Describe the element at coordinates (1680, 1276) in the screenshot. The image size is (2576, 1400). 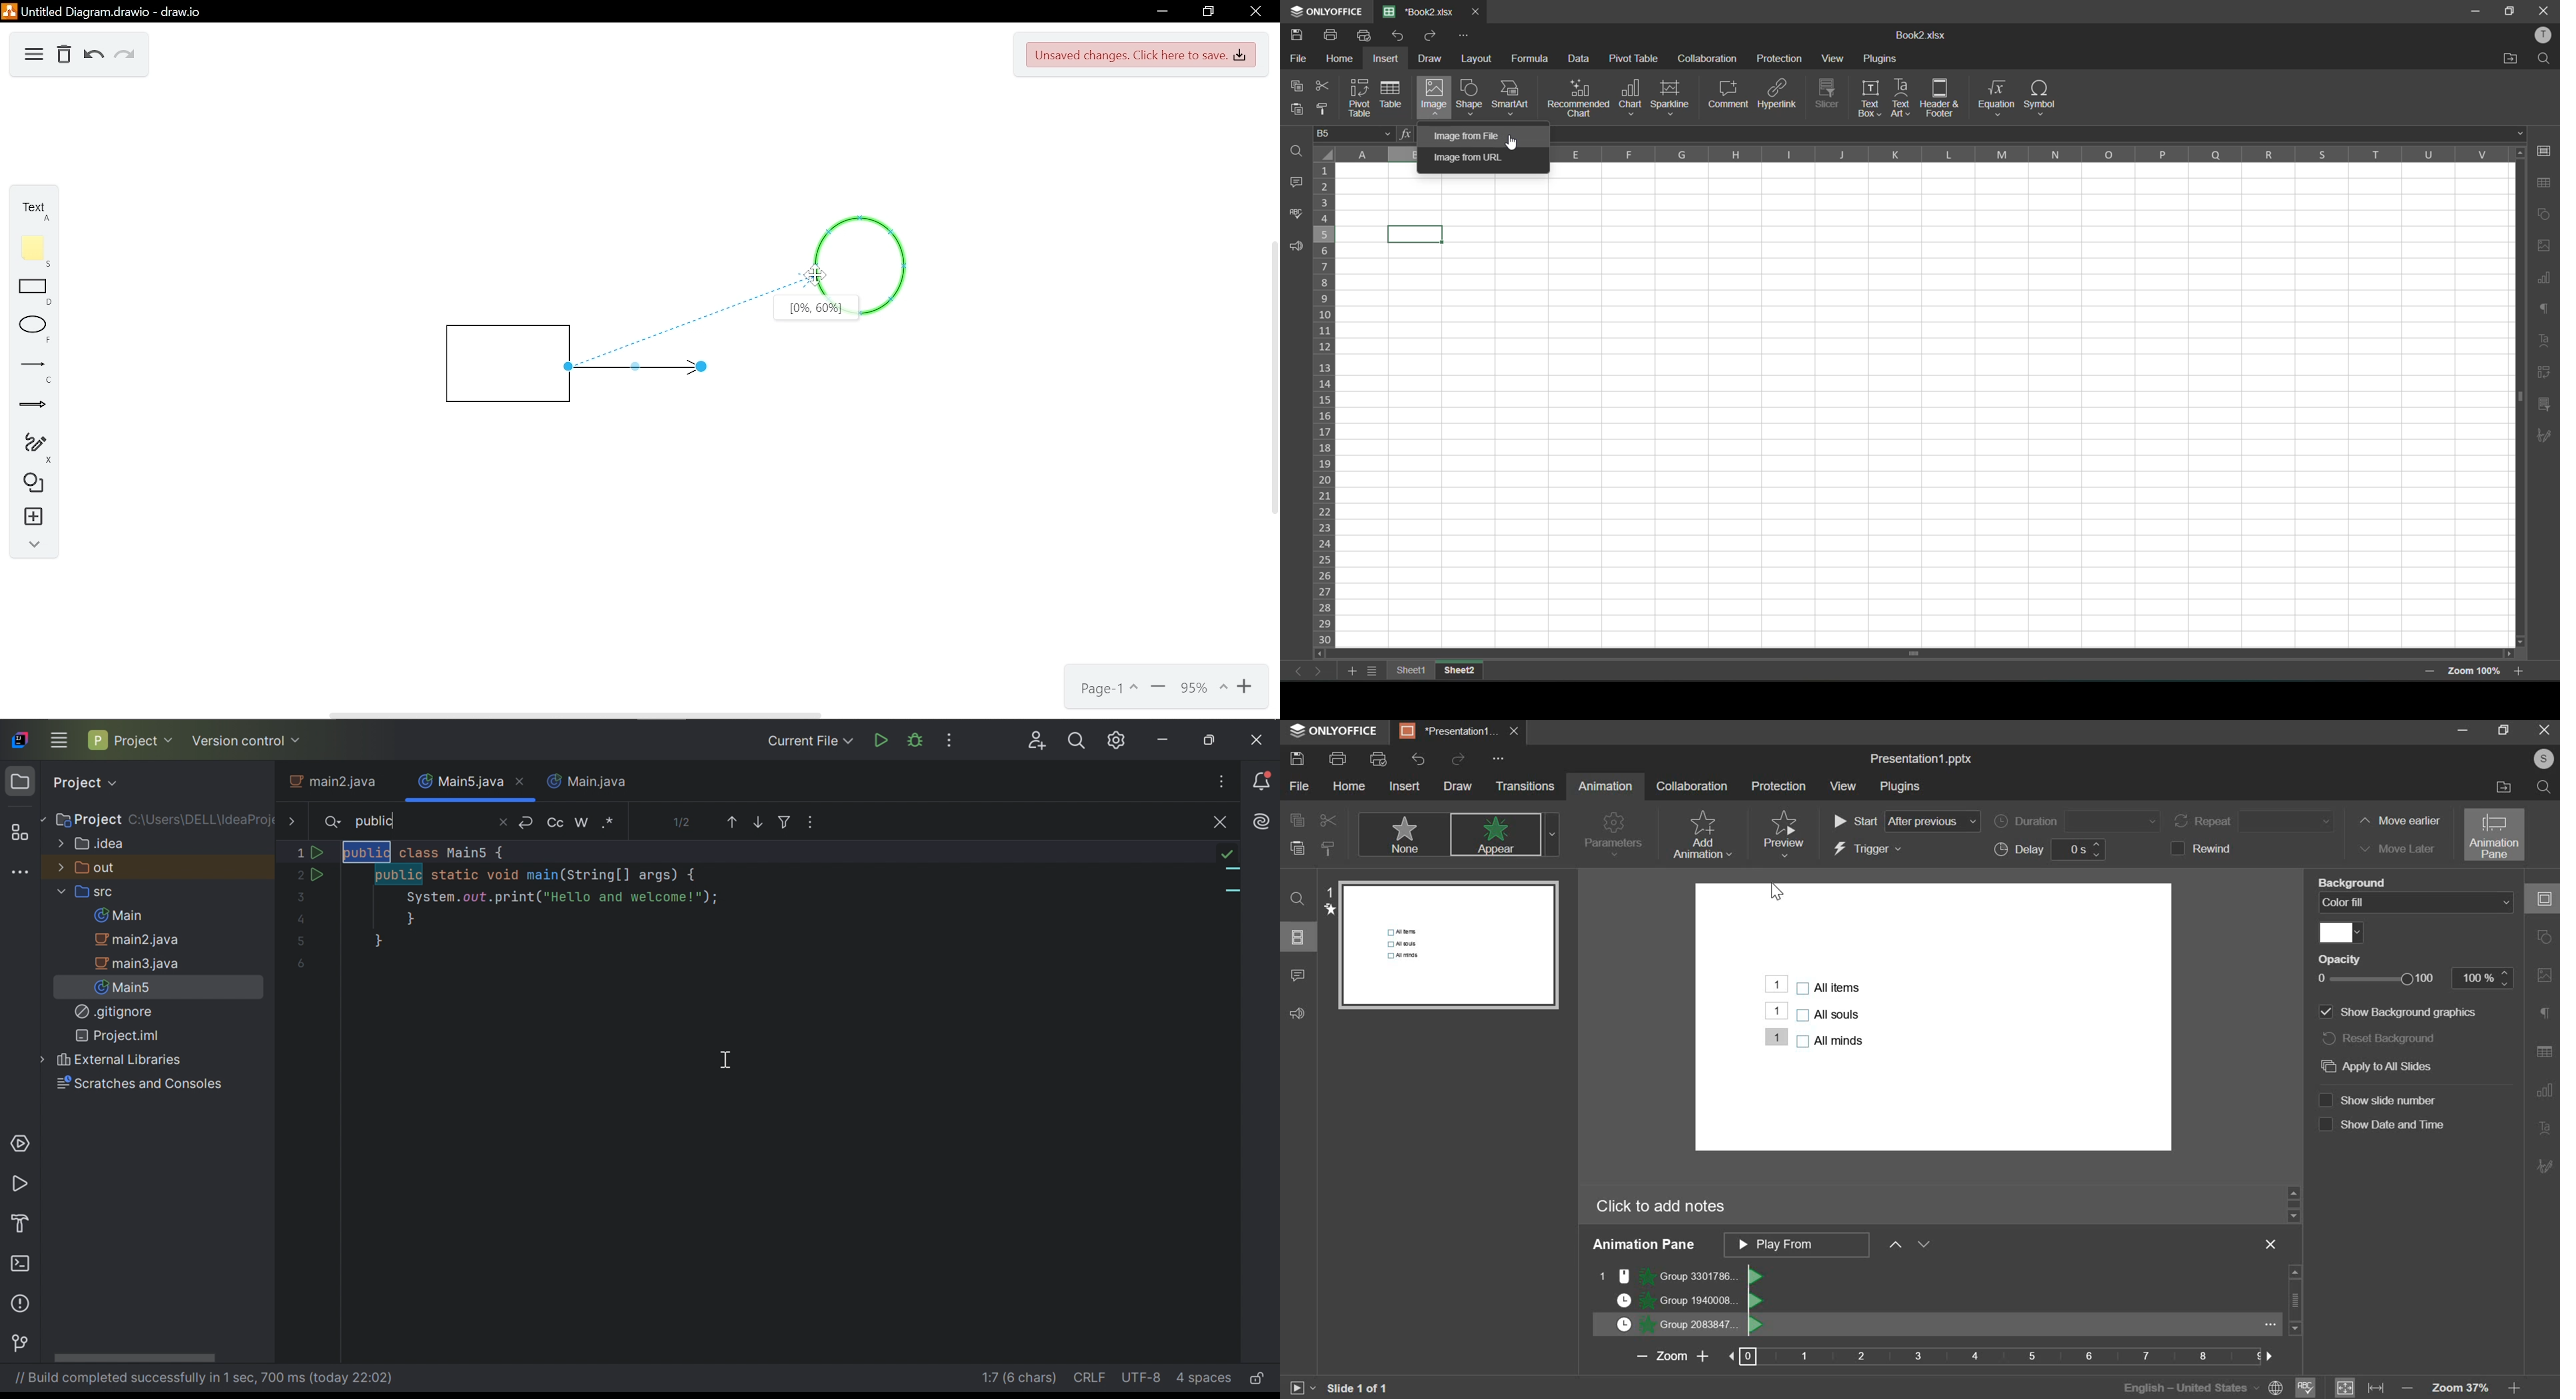
I see `animation 1` at that location.